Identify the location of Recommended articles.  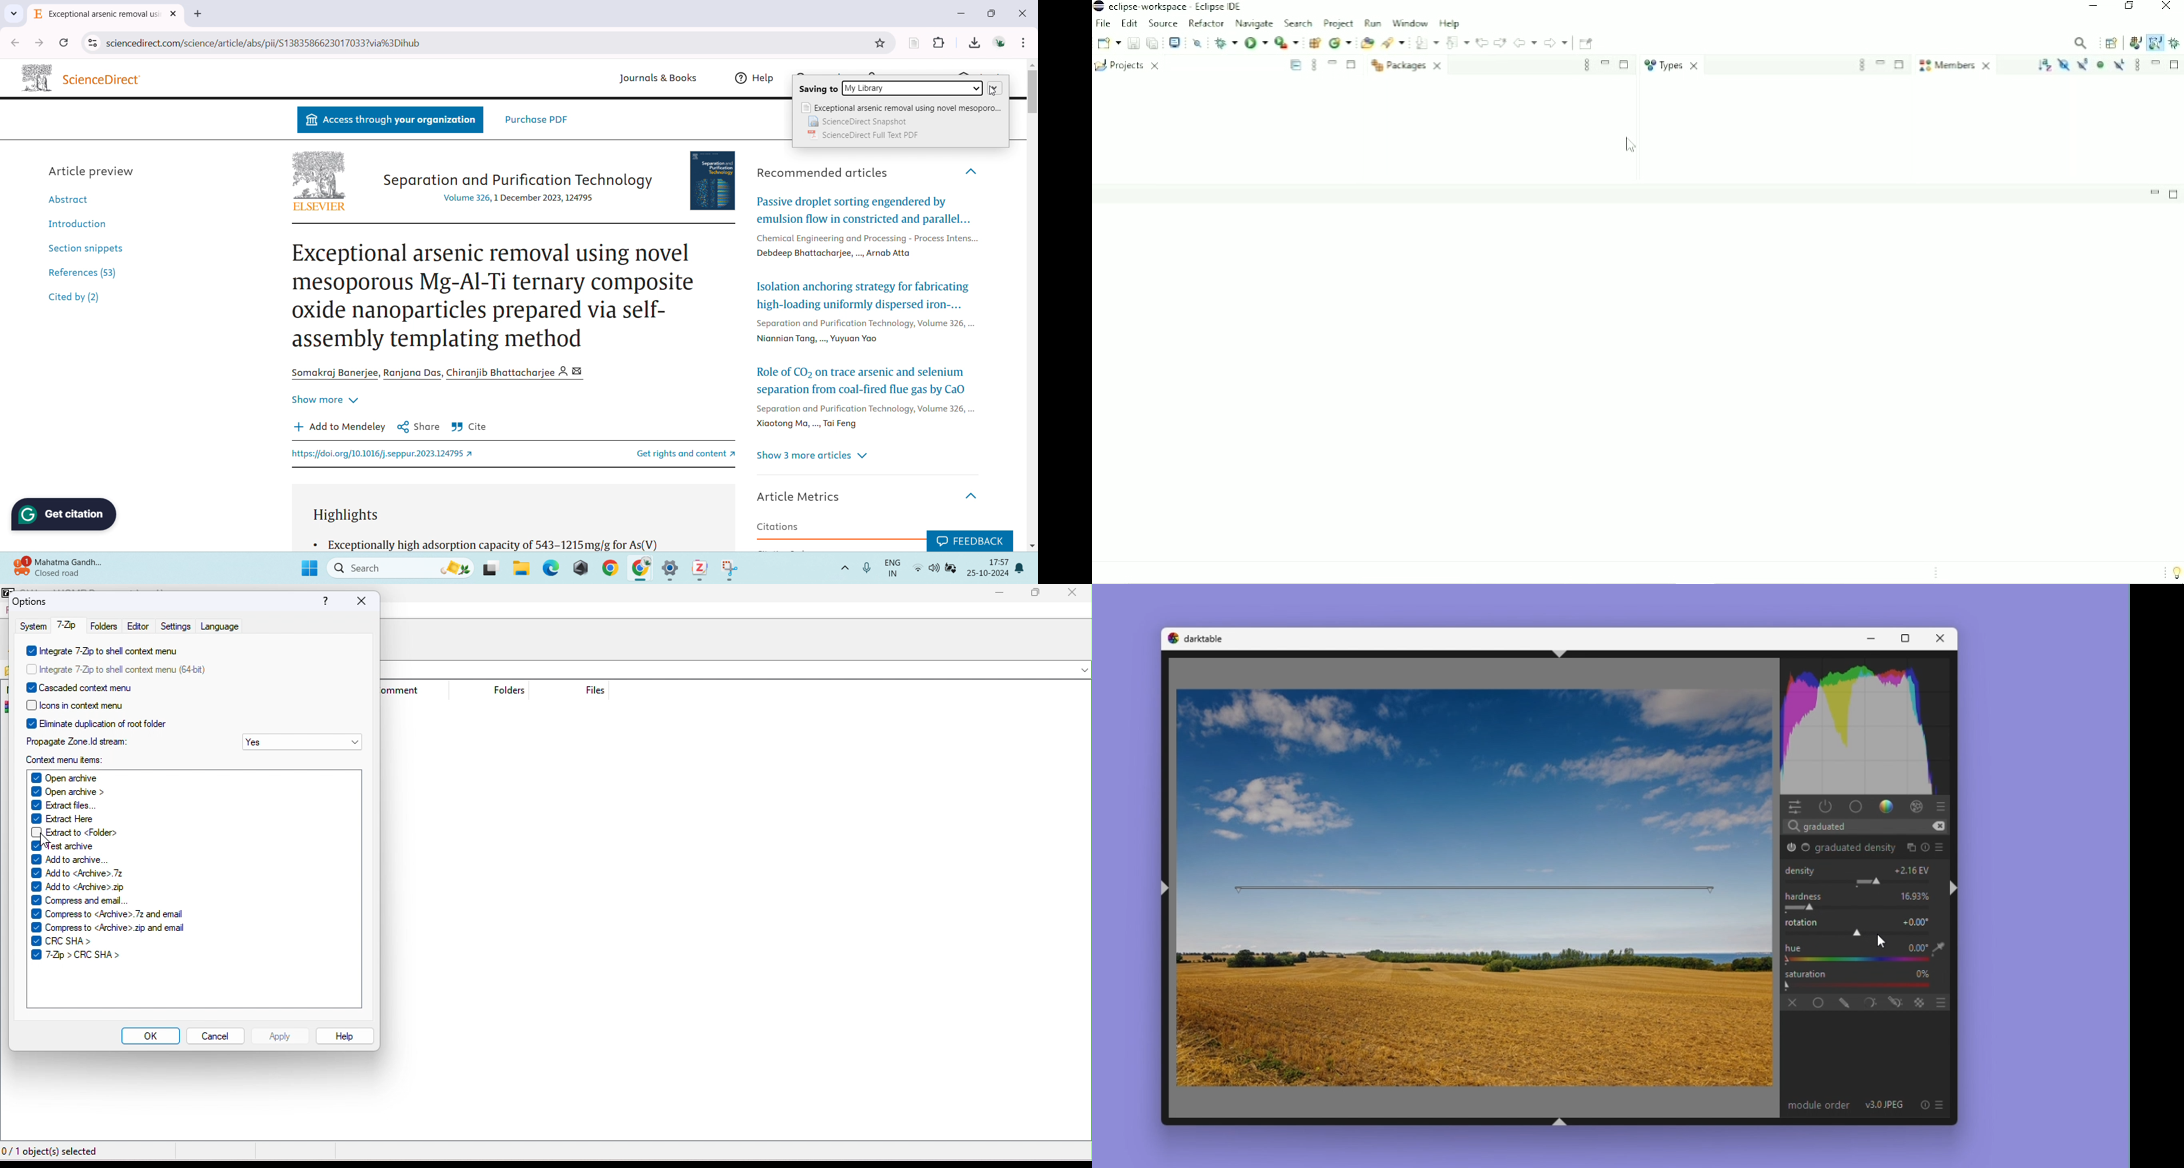
(823, 172).